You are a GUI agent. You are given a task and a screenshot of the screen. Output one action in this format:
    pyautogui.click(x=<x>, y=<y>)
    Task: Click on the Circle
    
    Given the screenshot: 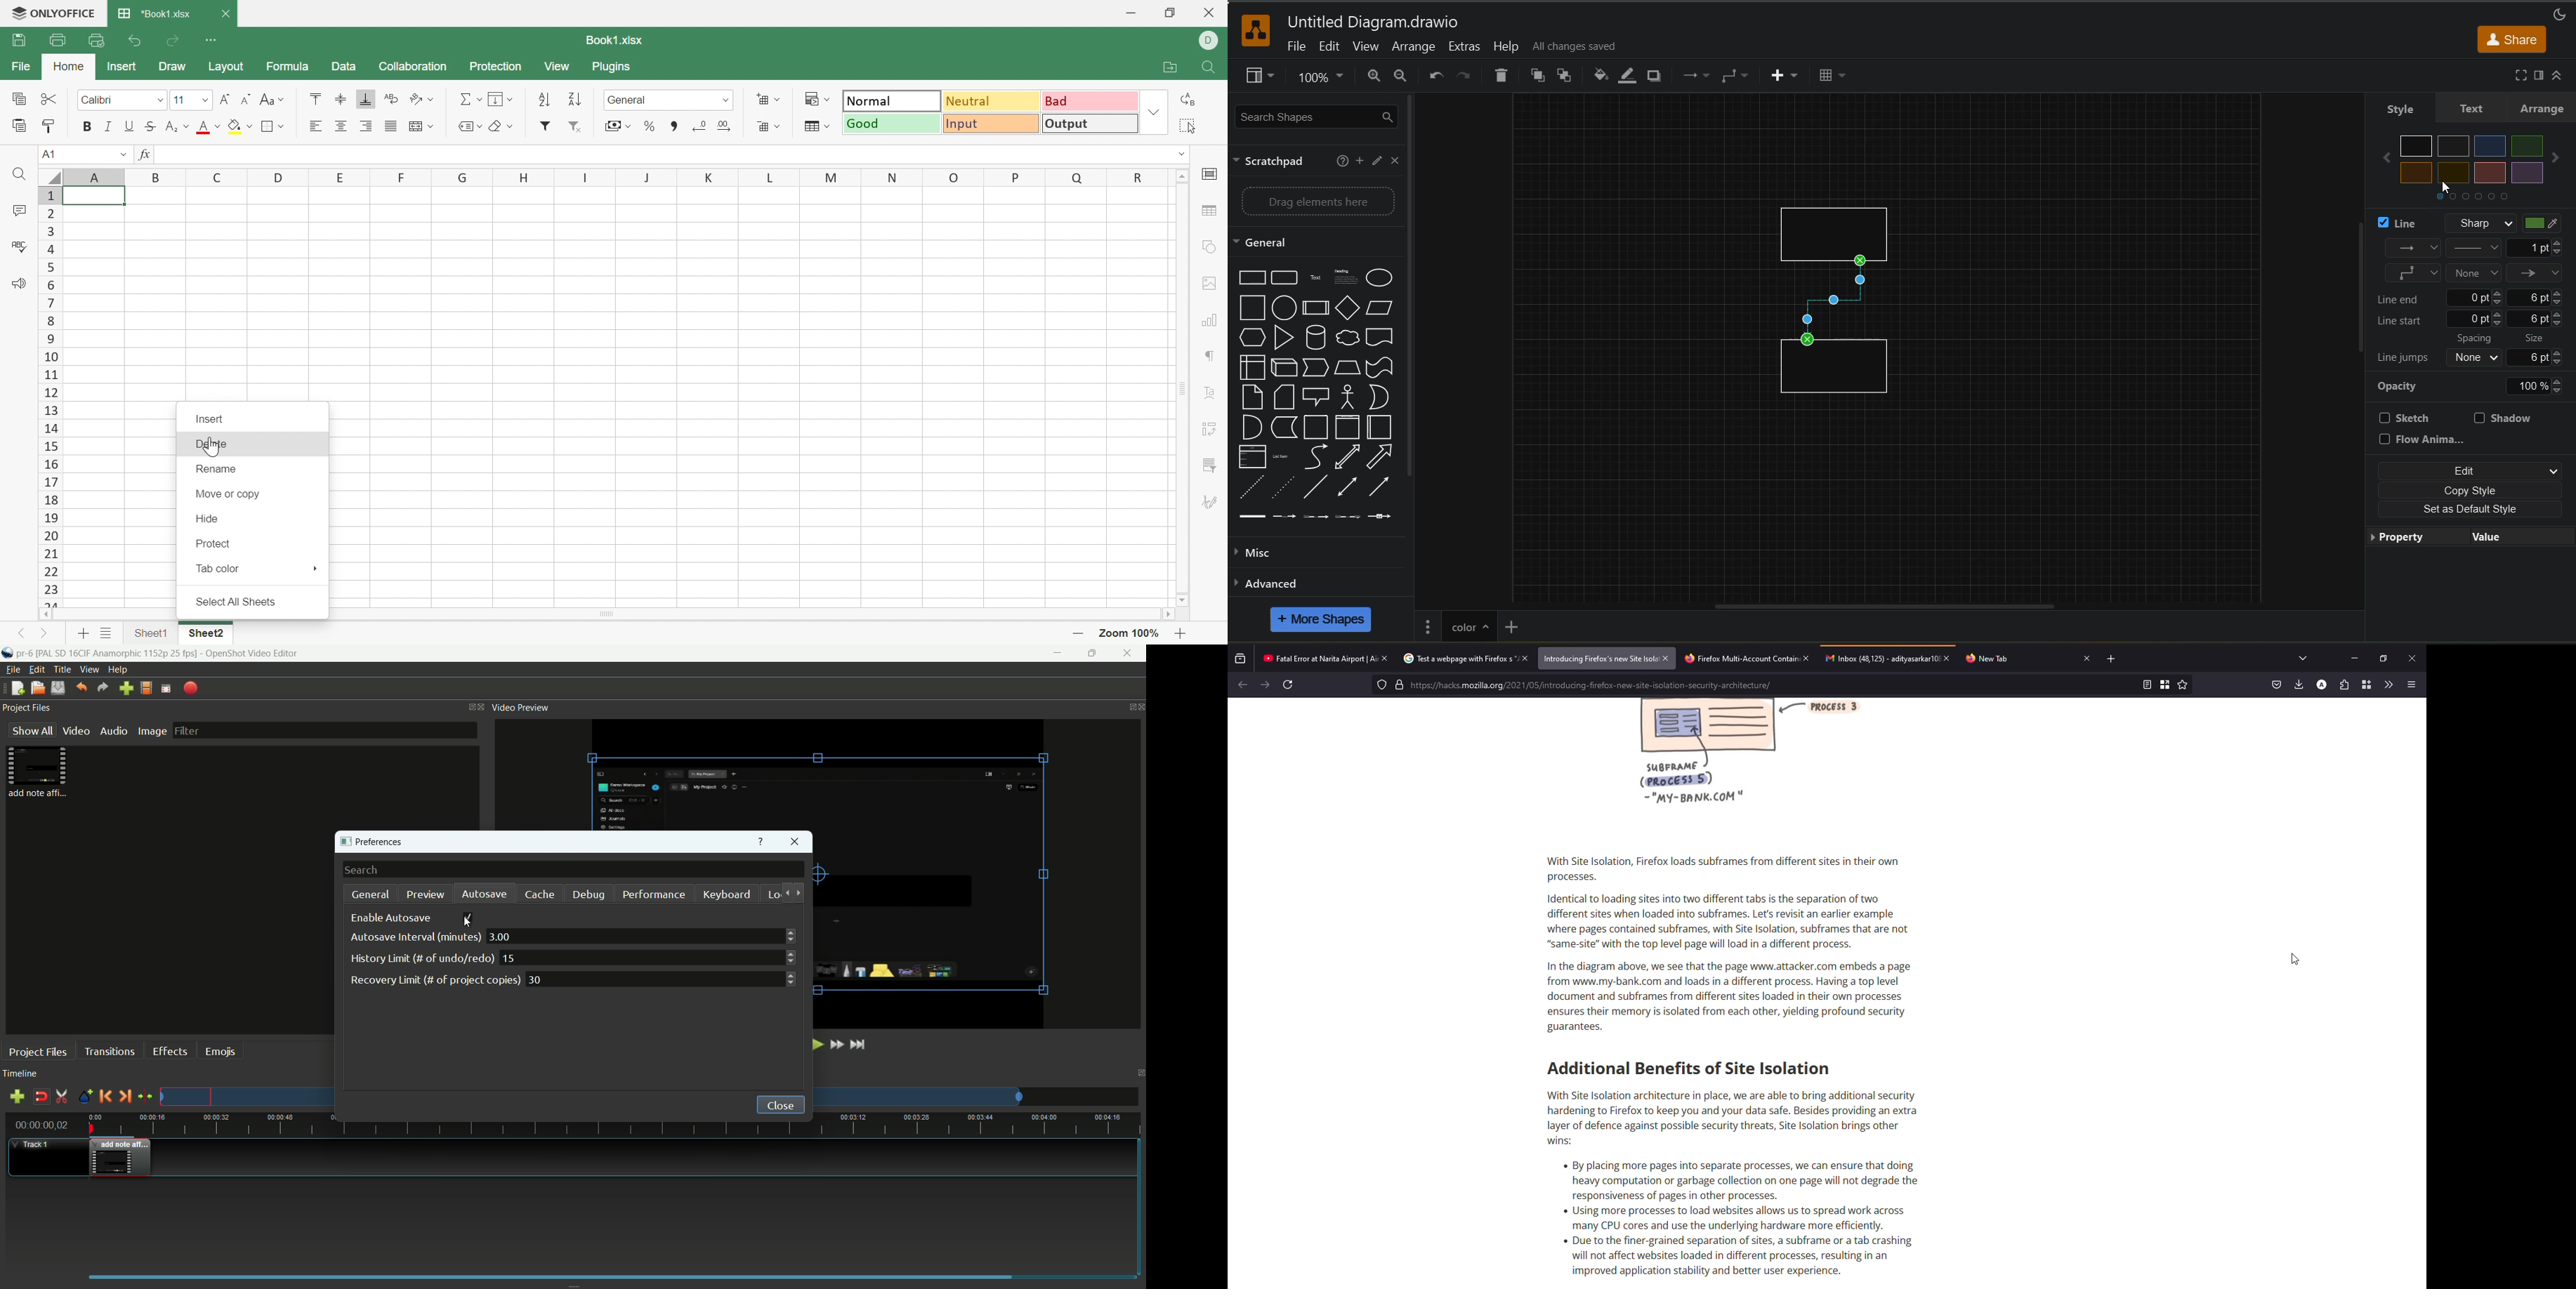 What is the action you would take?
    pyautogui.click(x=1284, y=308)
    